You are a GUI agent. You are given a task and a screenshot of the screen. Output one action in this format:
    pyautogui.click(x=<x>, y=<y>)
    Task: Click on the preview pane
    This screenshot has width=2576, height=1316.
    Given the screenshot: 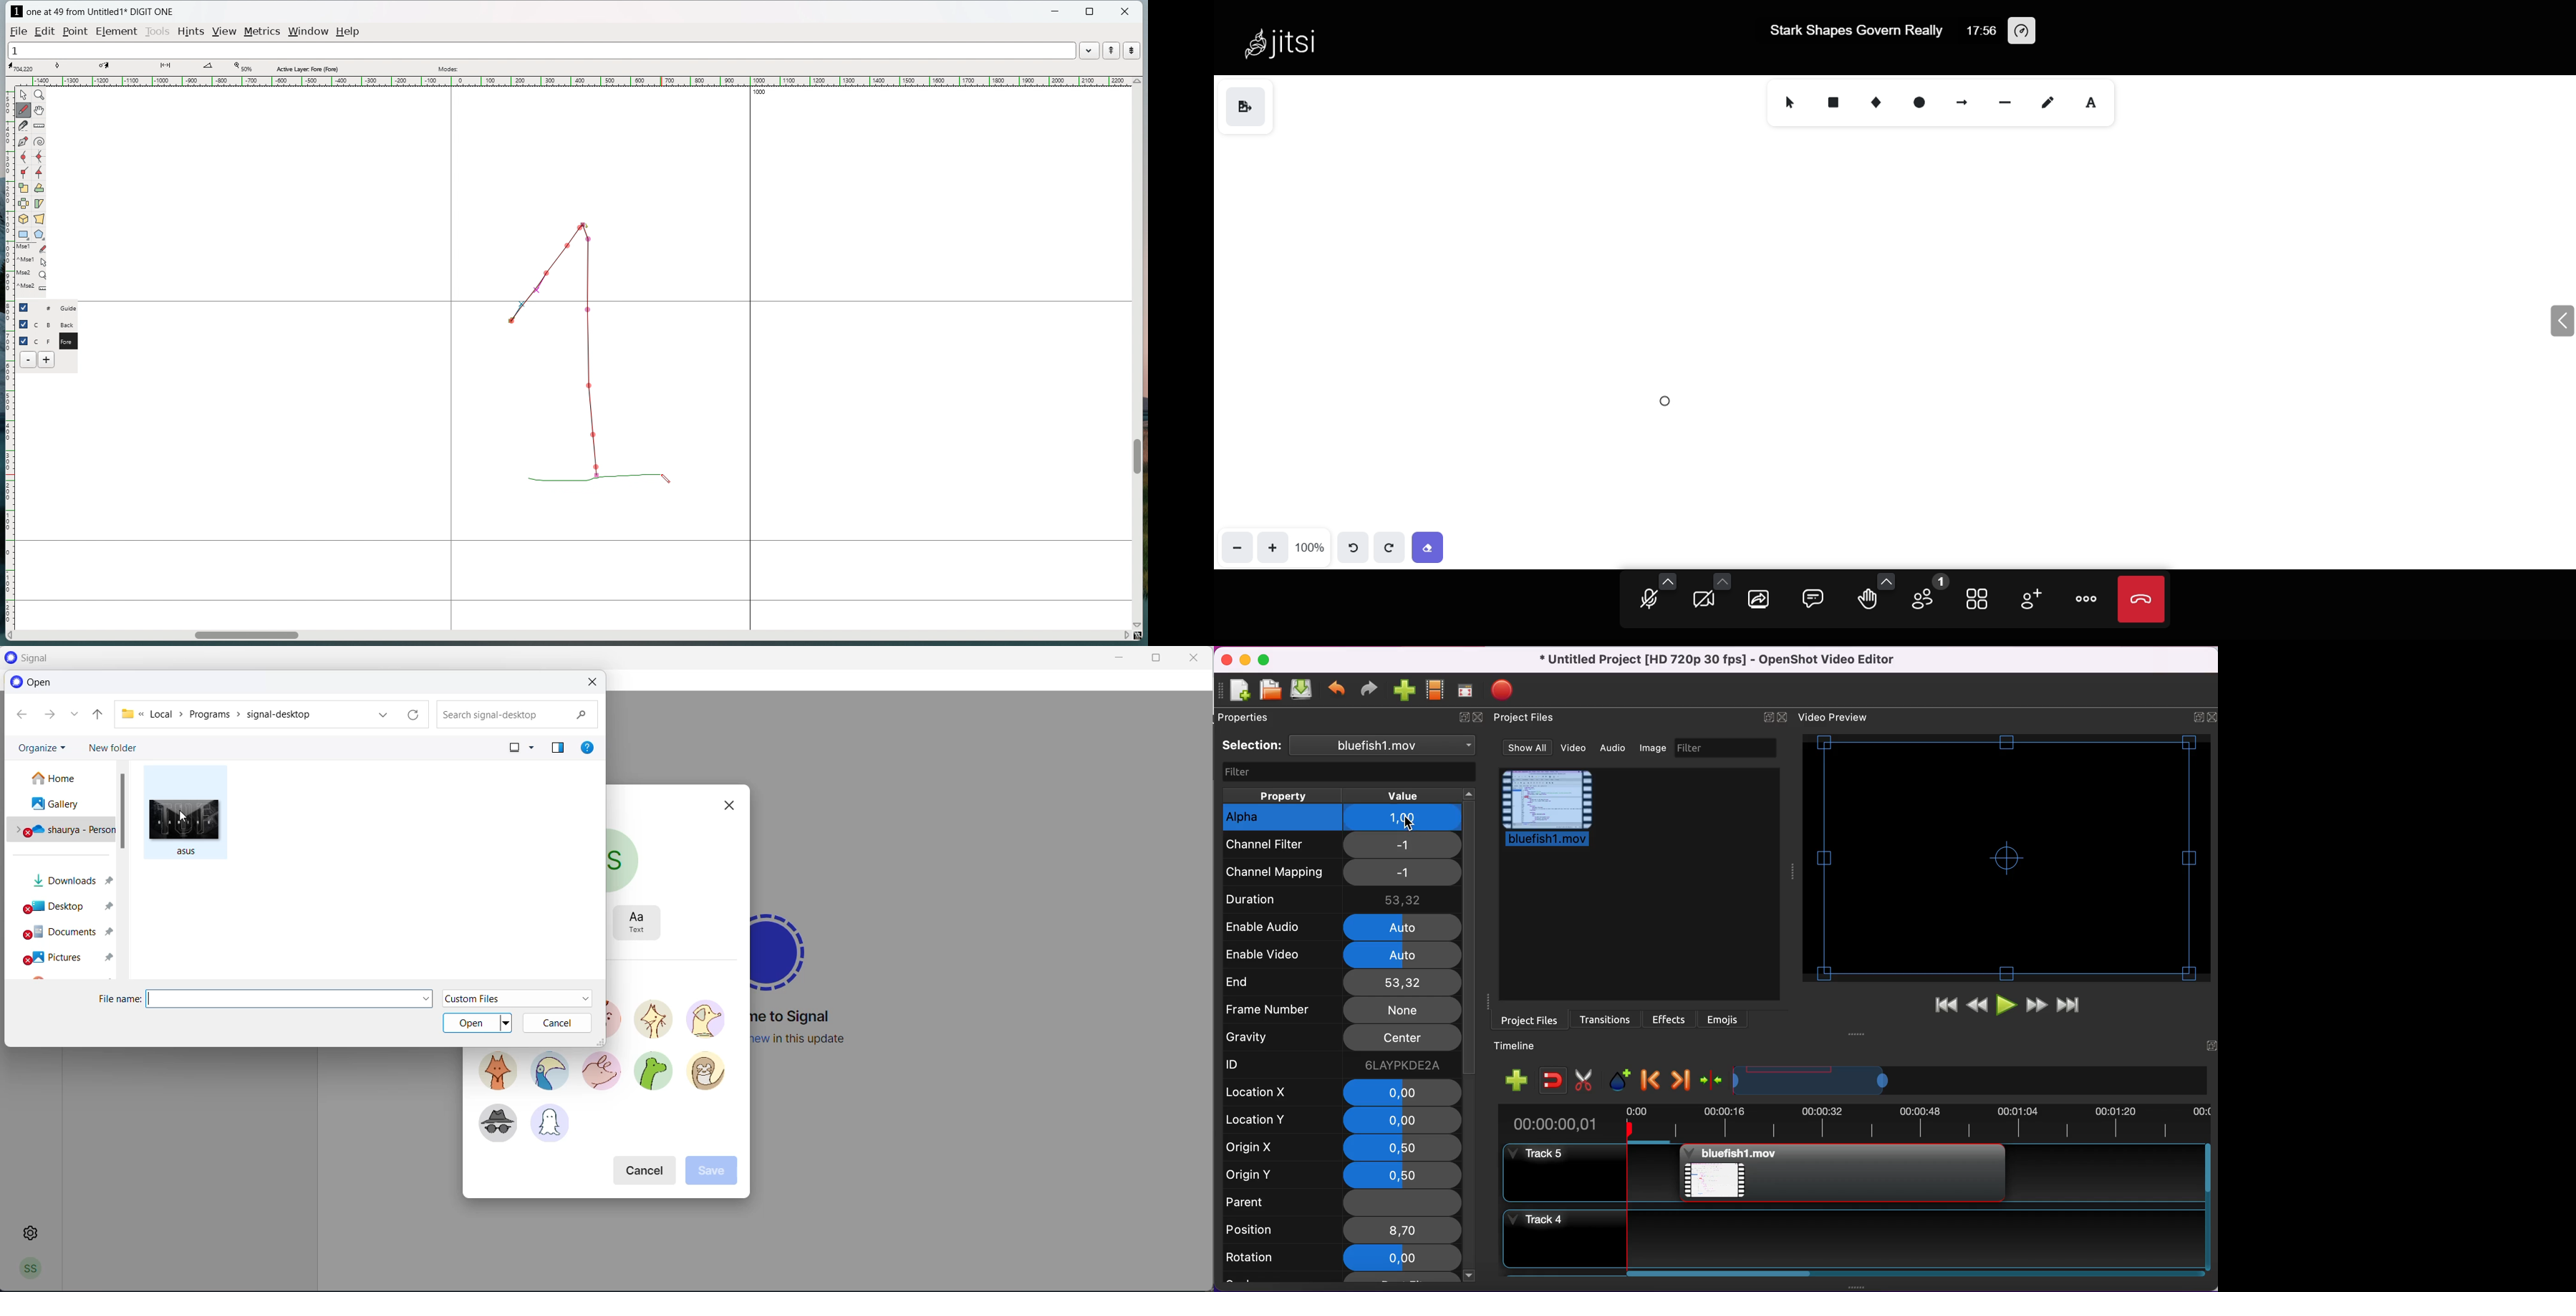 What is the action you would take?
    pyautogui.click(x=559, y=747)
    